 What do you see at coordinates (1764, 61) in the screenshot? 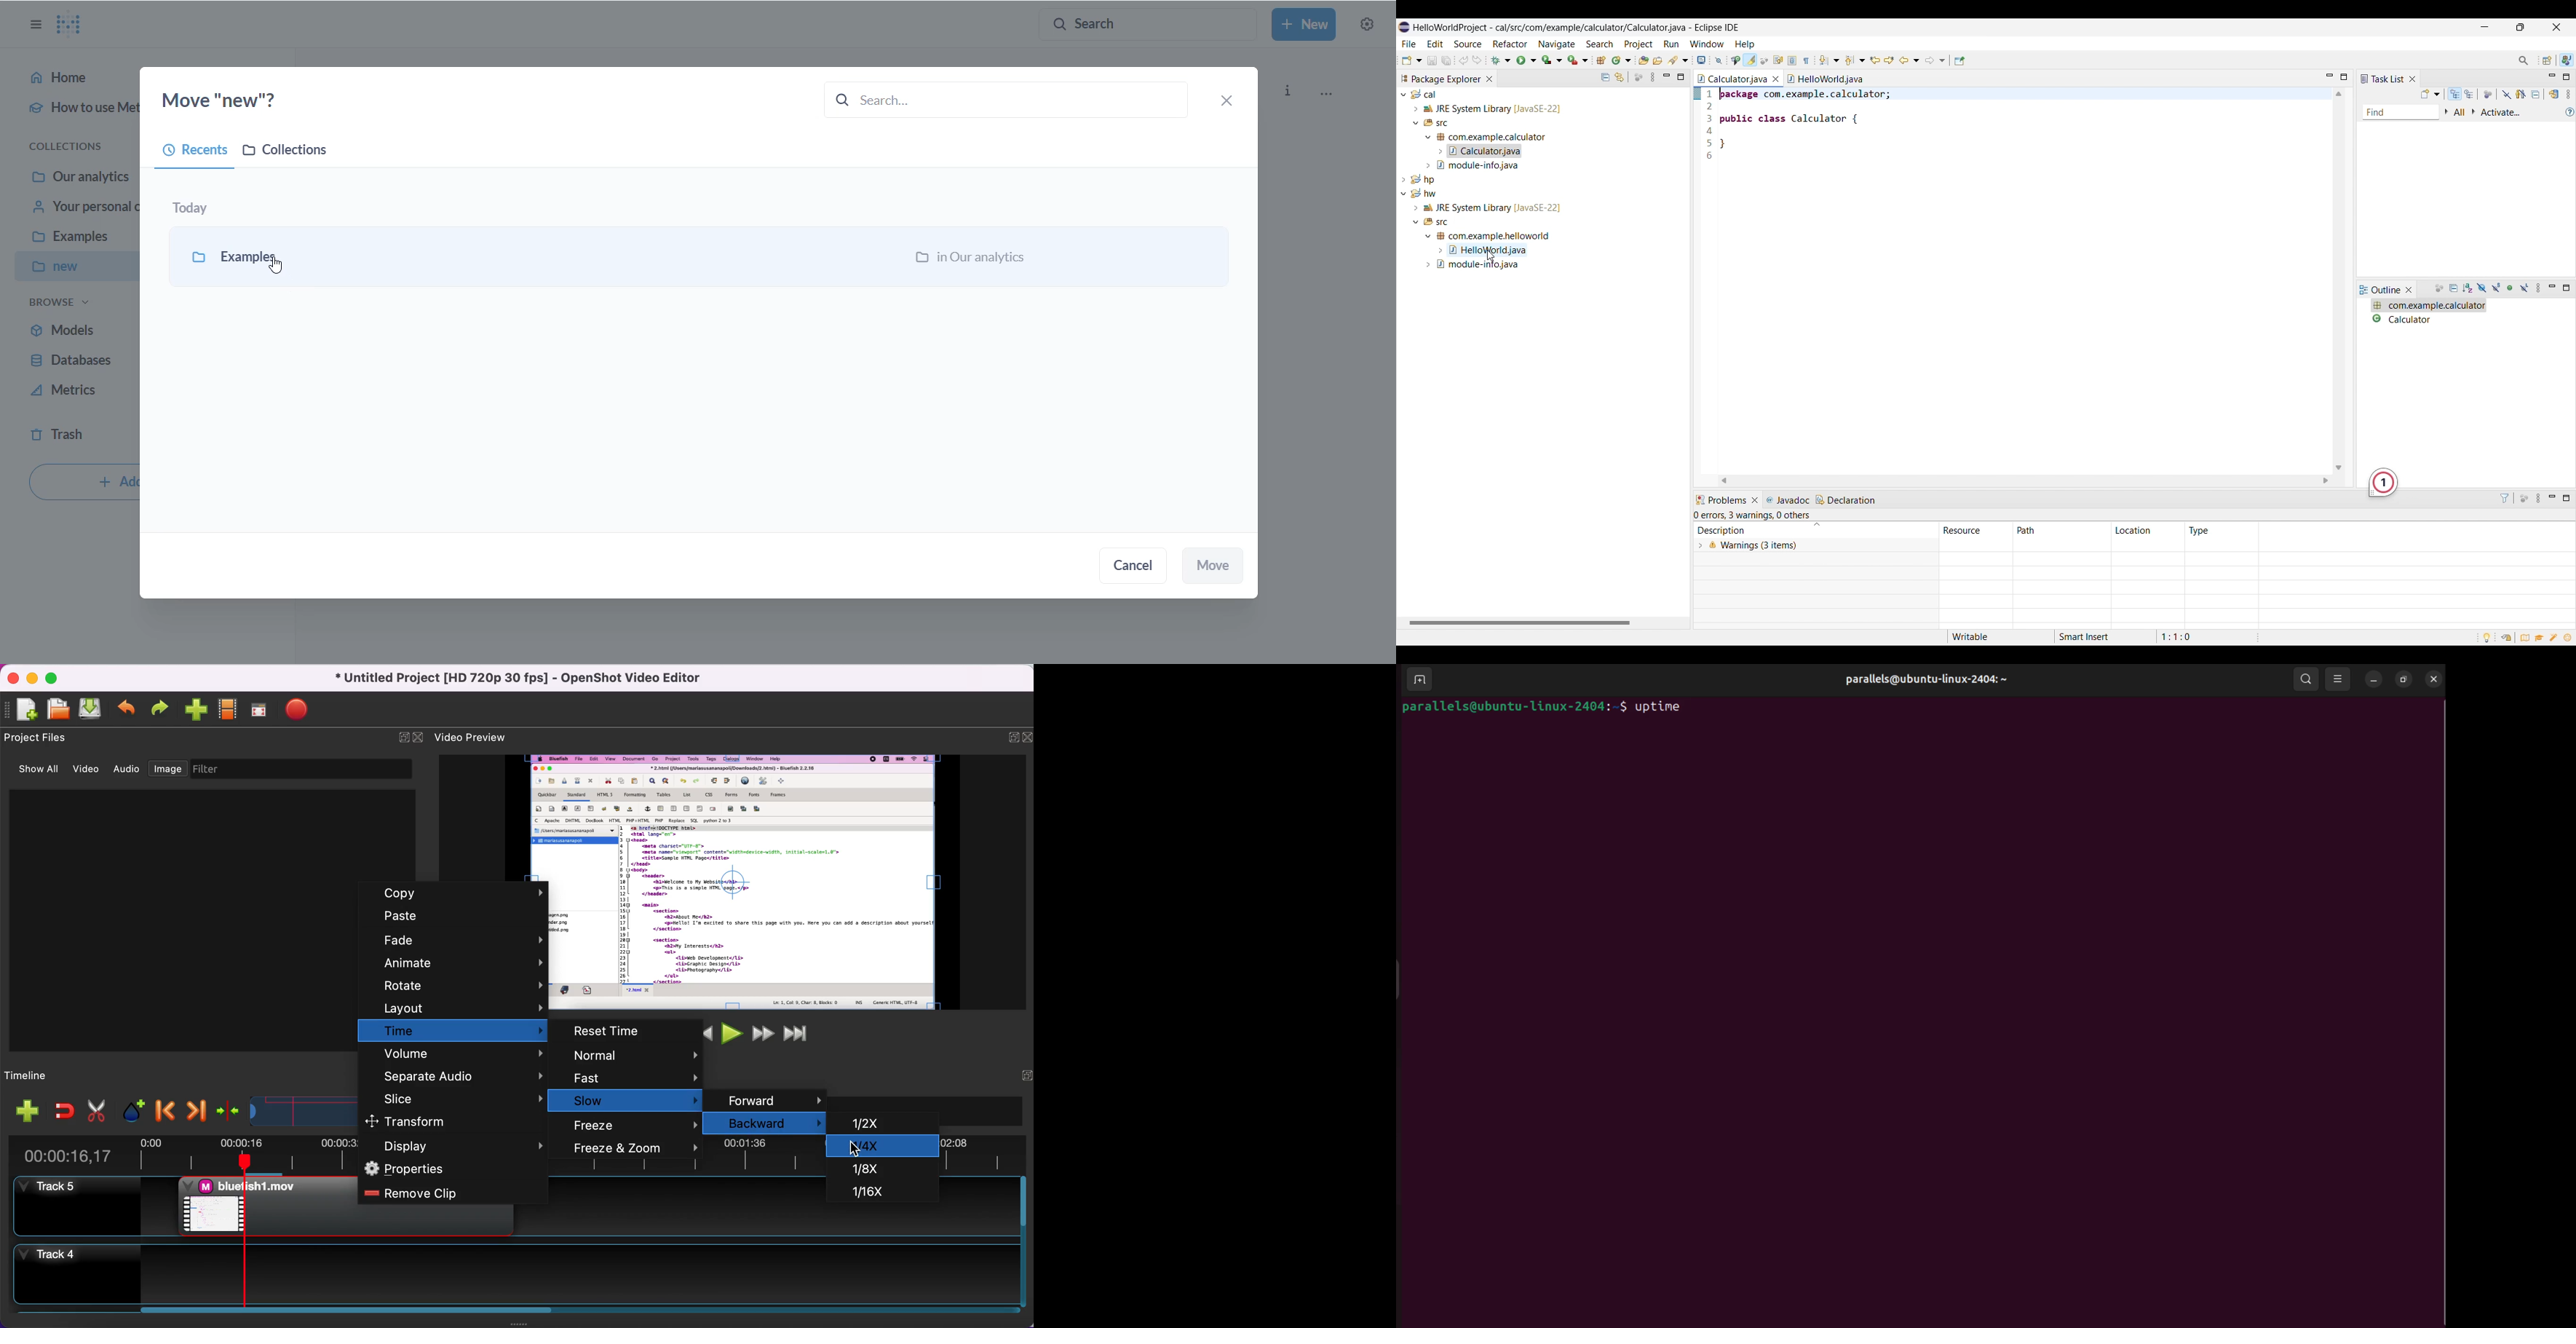
I see `Automatically fold uninteresting elements` at bounding box center [1764, 61].